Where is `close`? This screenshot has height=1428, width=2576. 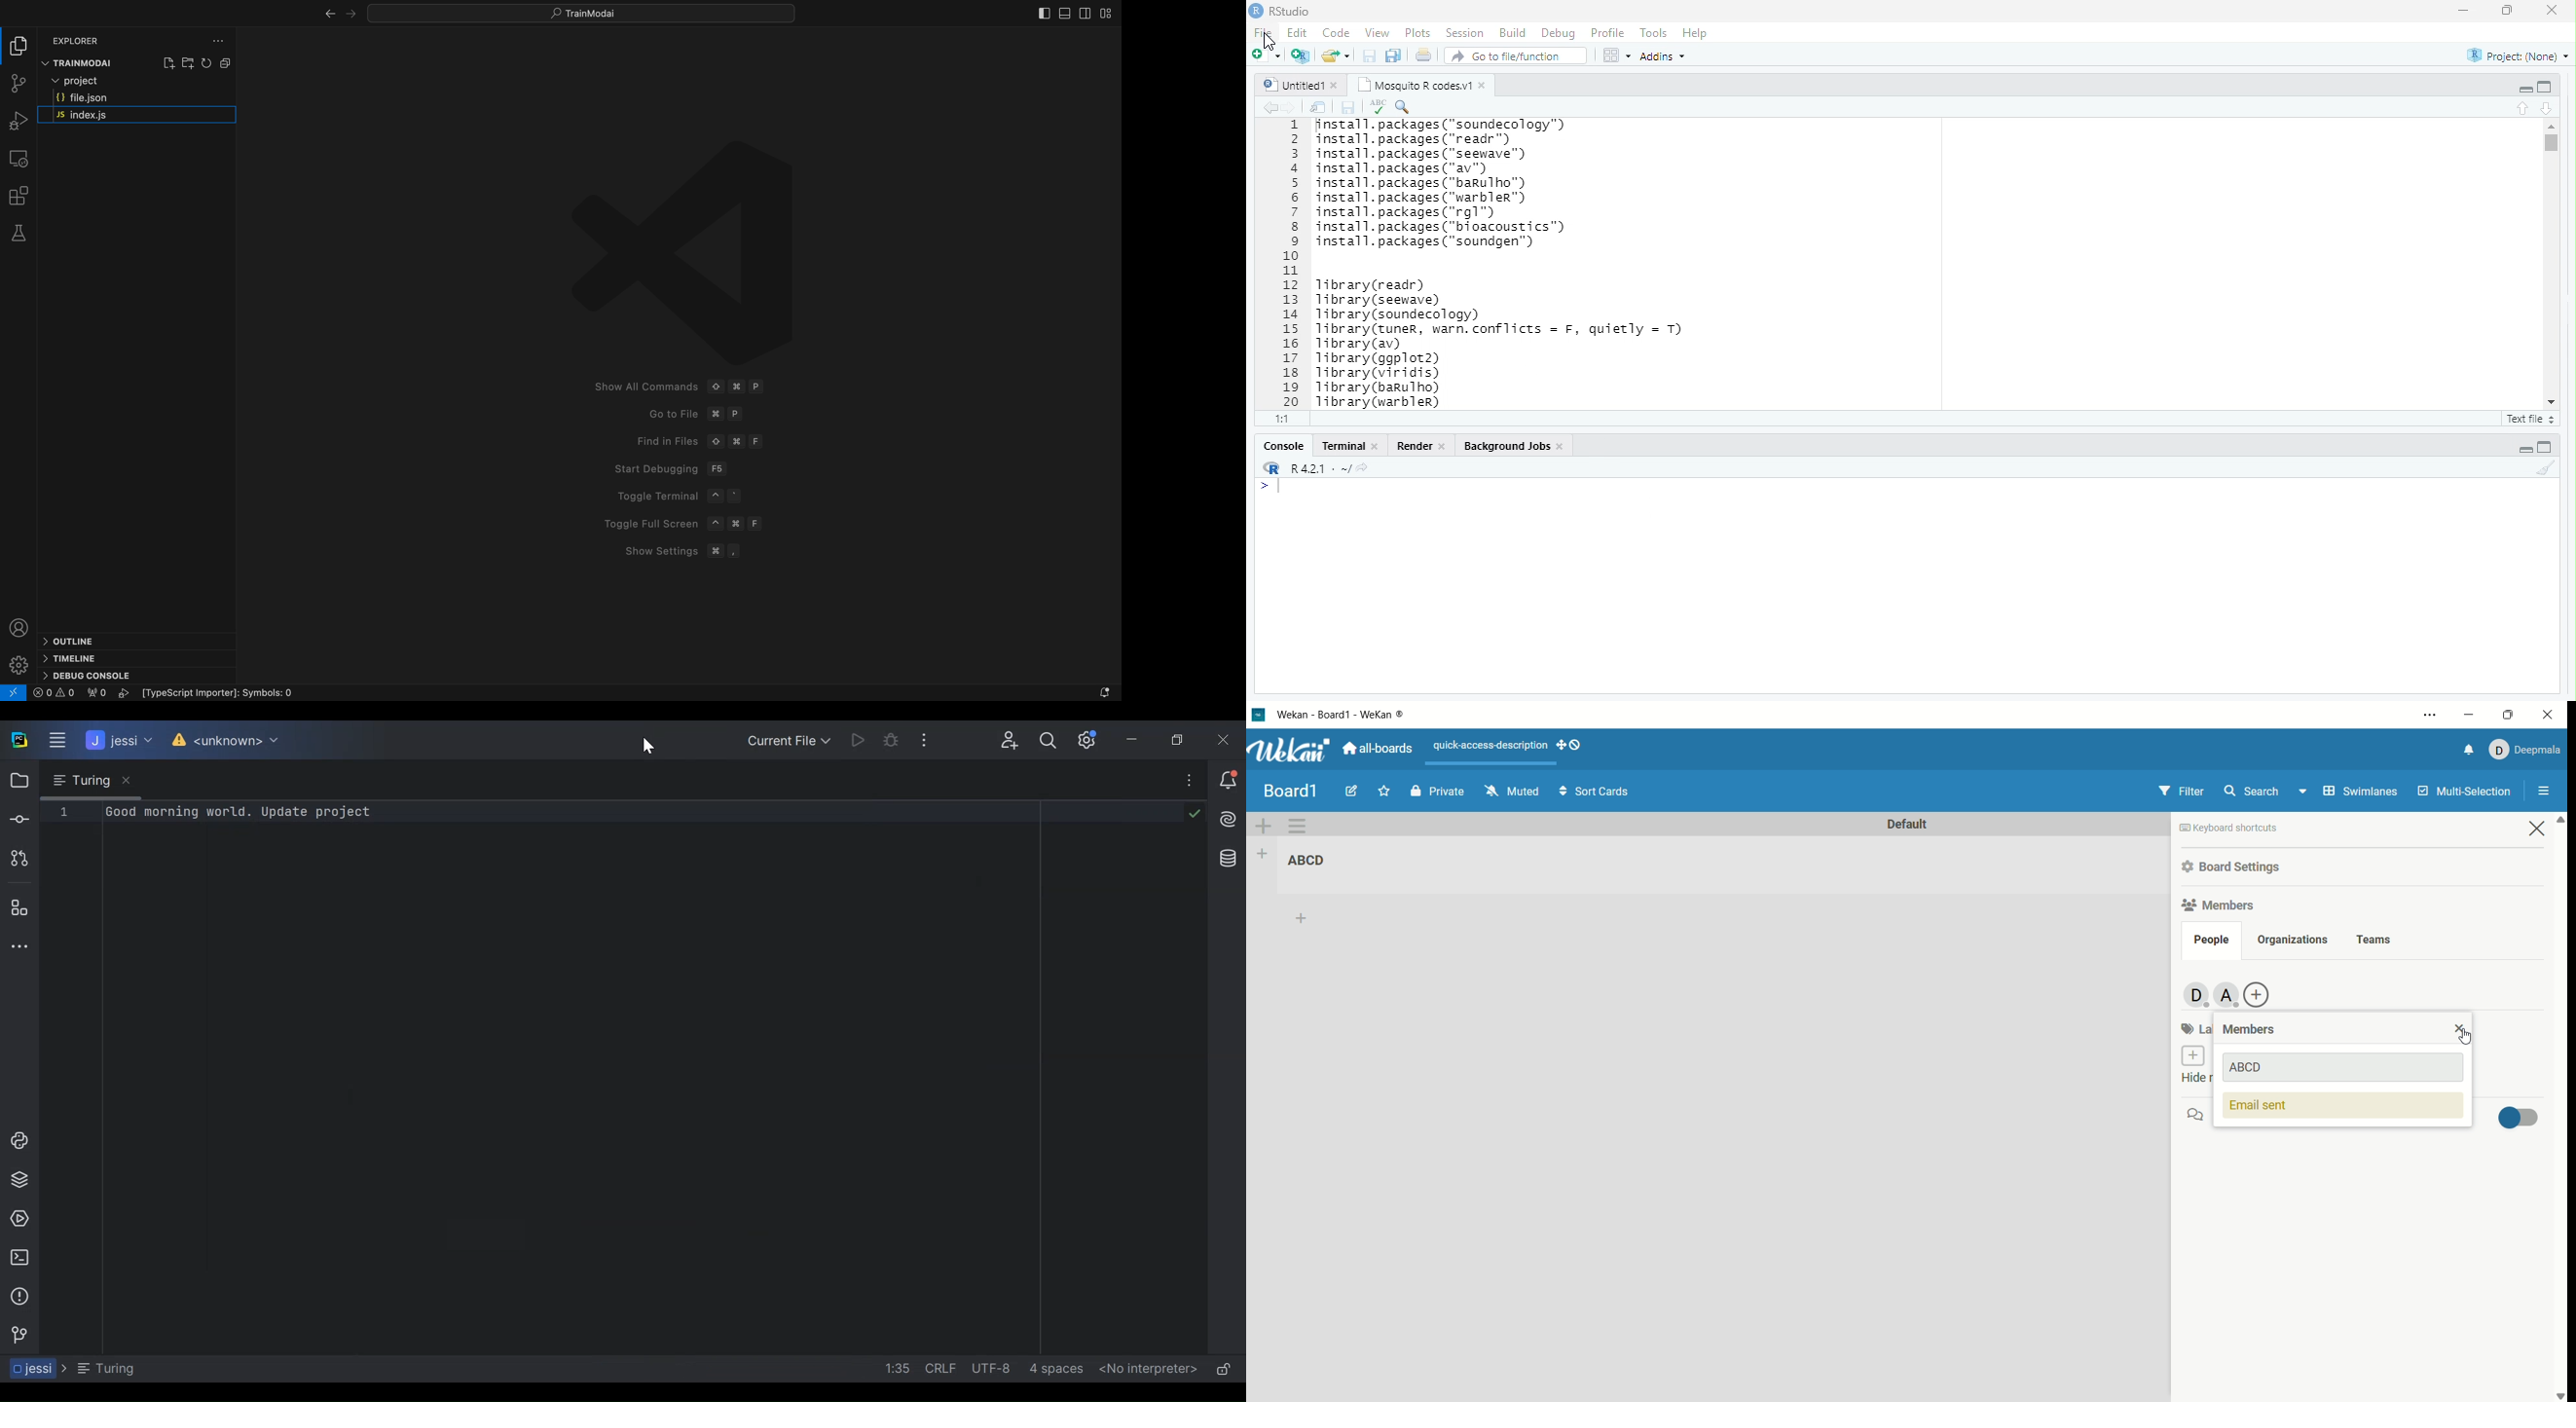
close is located at coordinates (2539, 828).